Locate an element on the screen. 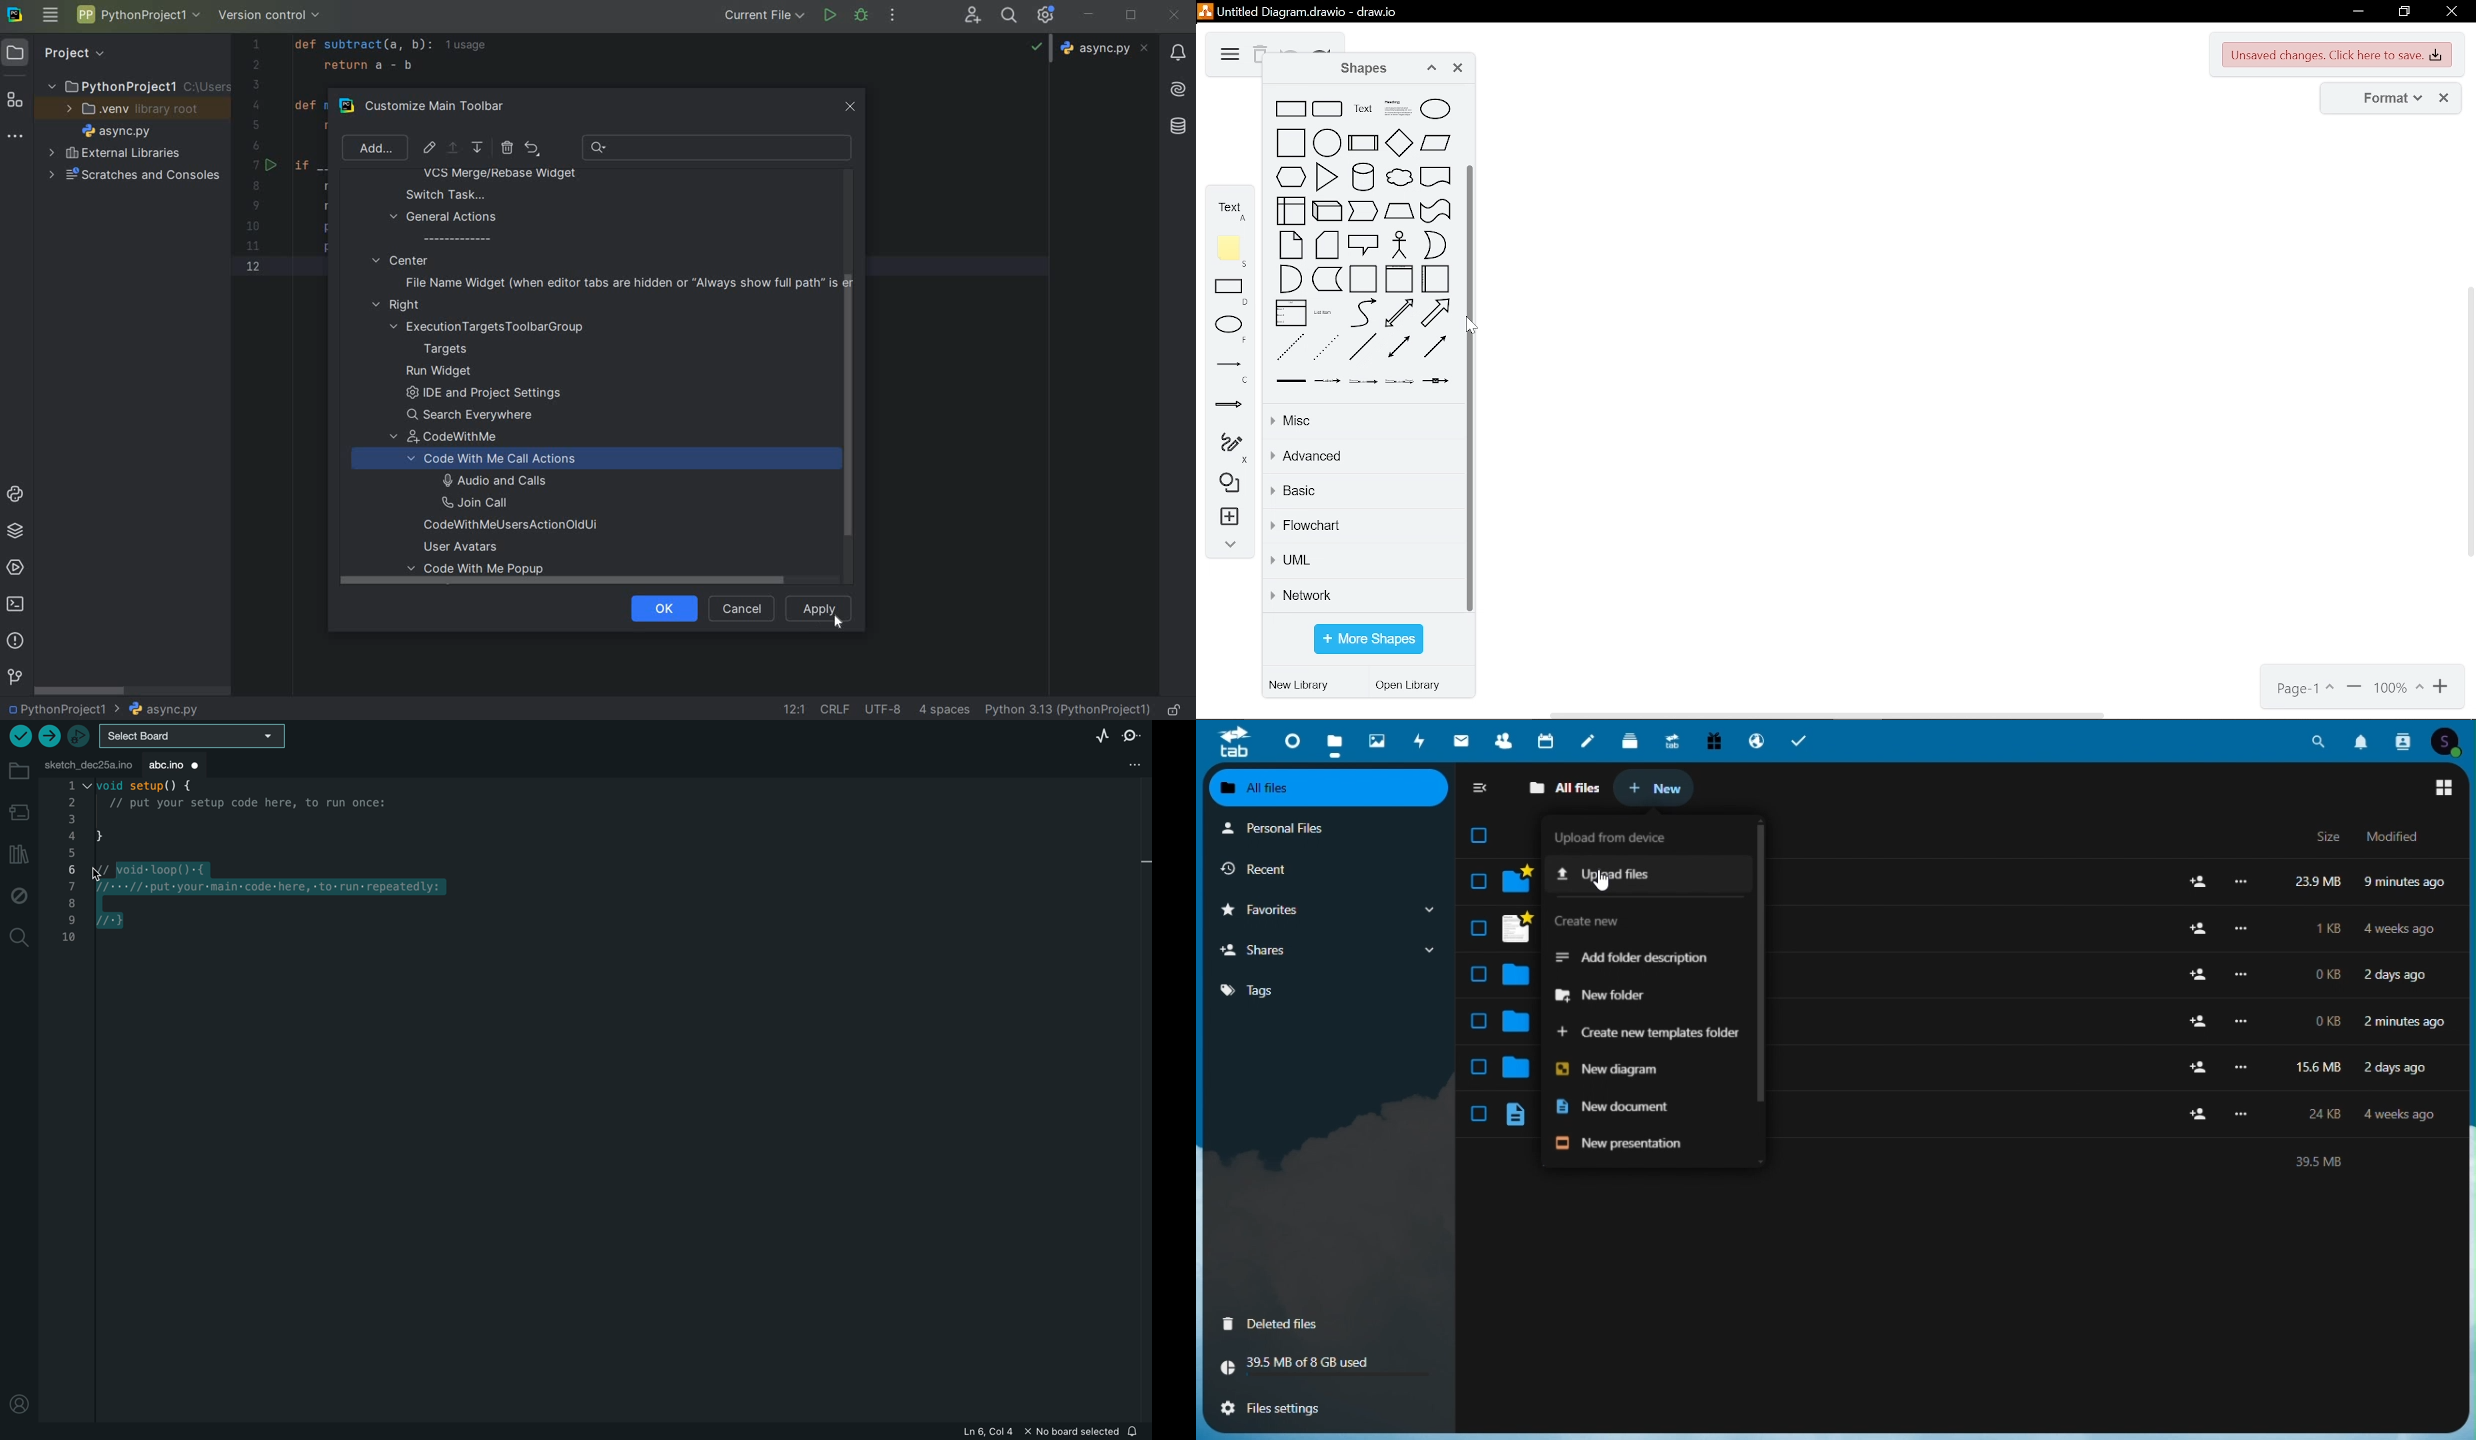 The height and width of the screenshot is (1456, 2492). close is located at coordinates (1458, 70).